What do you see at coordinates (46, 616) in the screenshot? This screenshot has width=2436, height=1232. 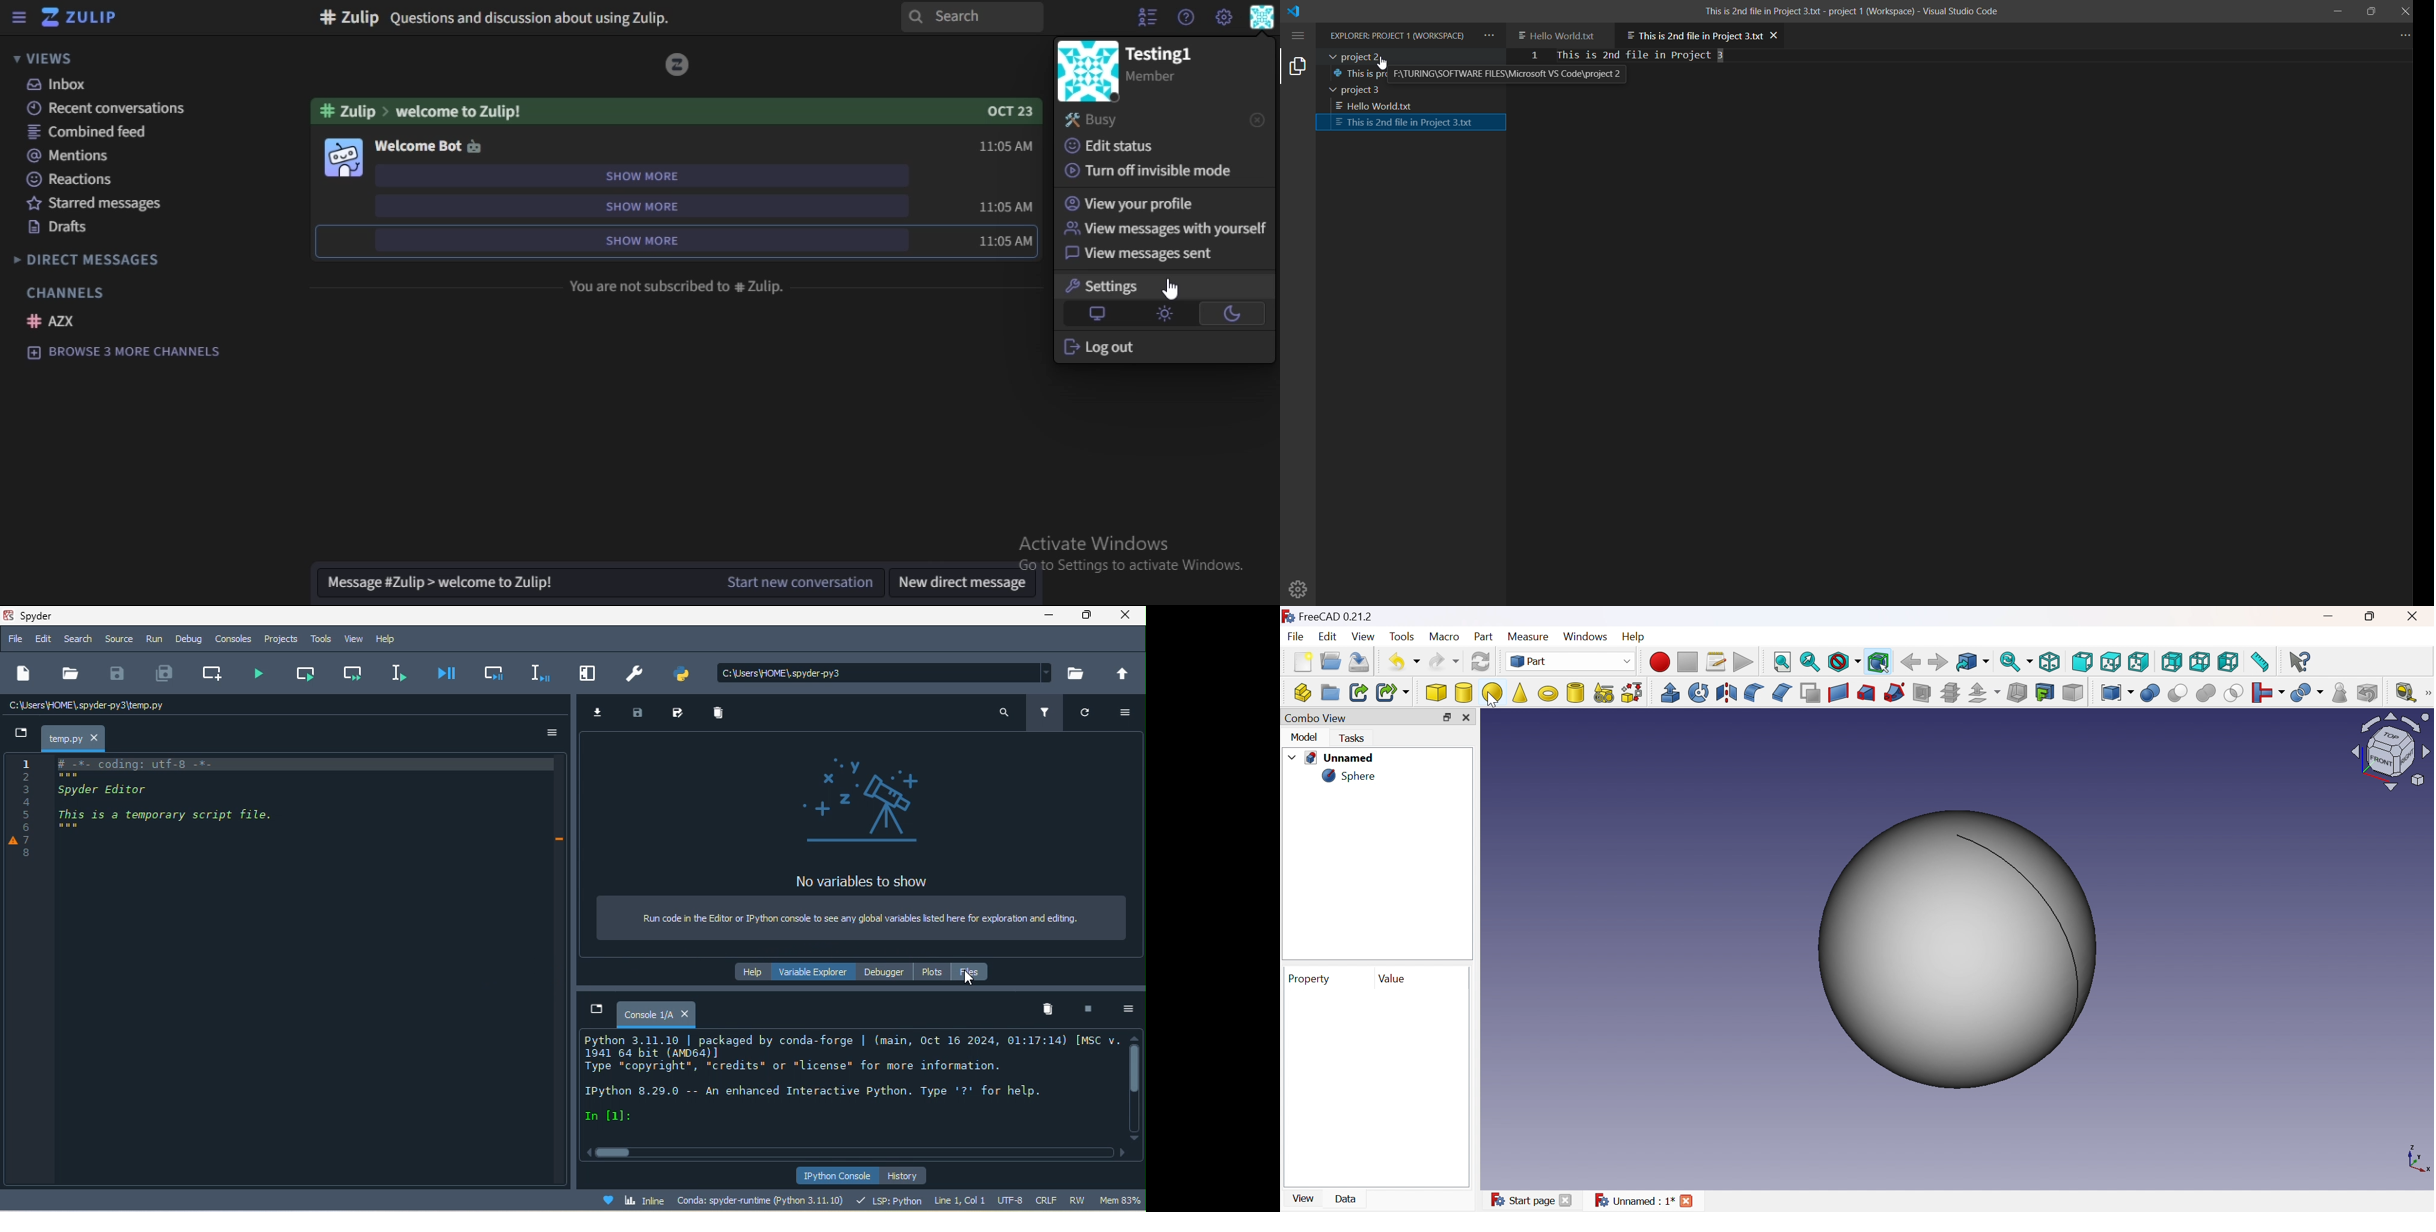 I see `title` at bounding box center [46, 616].